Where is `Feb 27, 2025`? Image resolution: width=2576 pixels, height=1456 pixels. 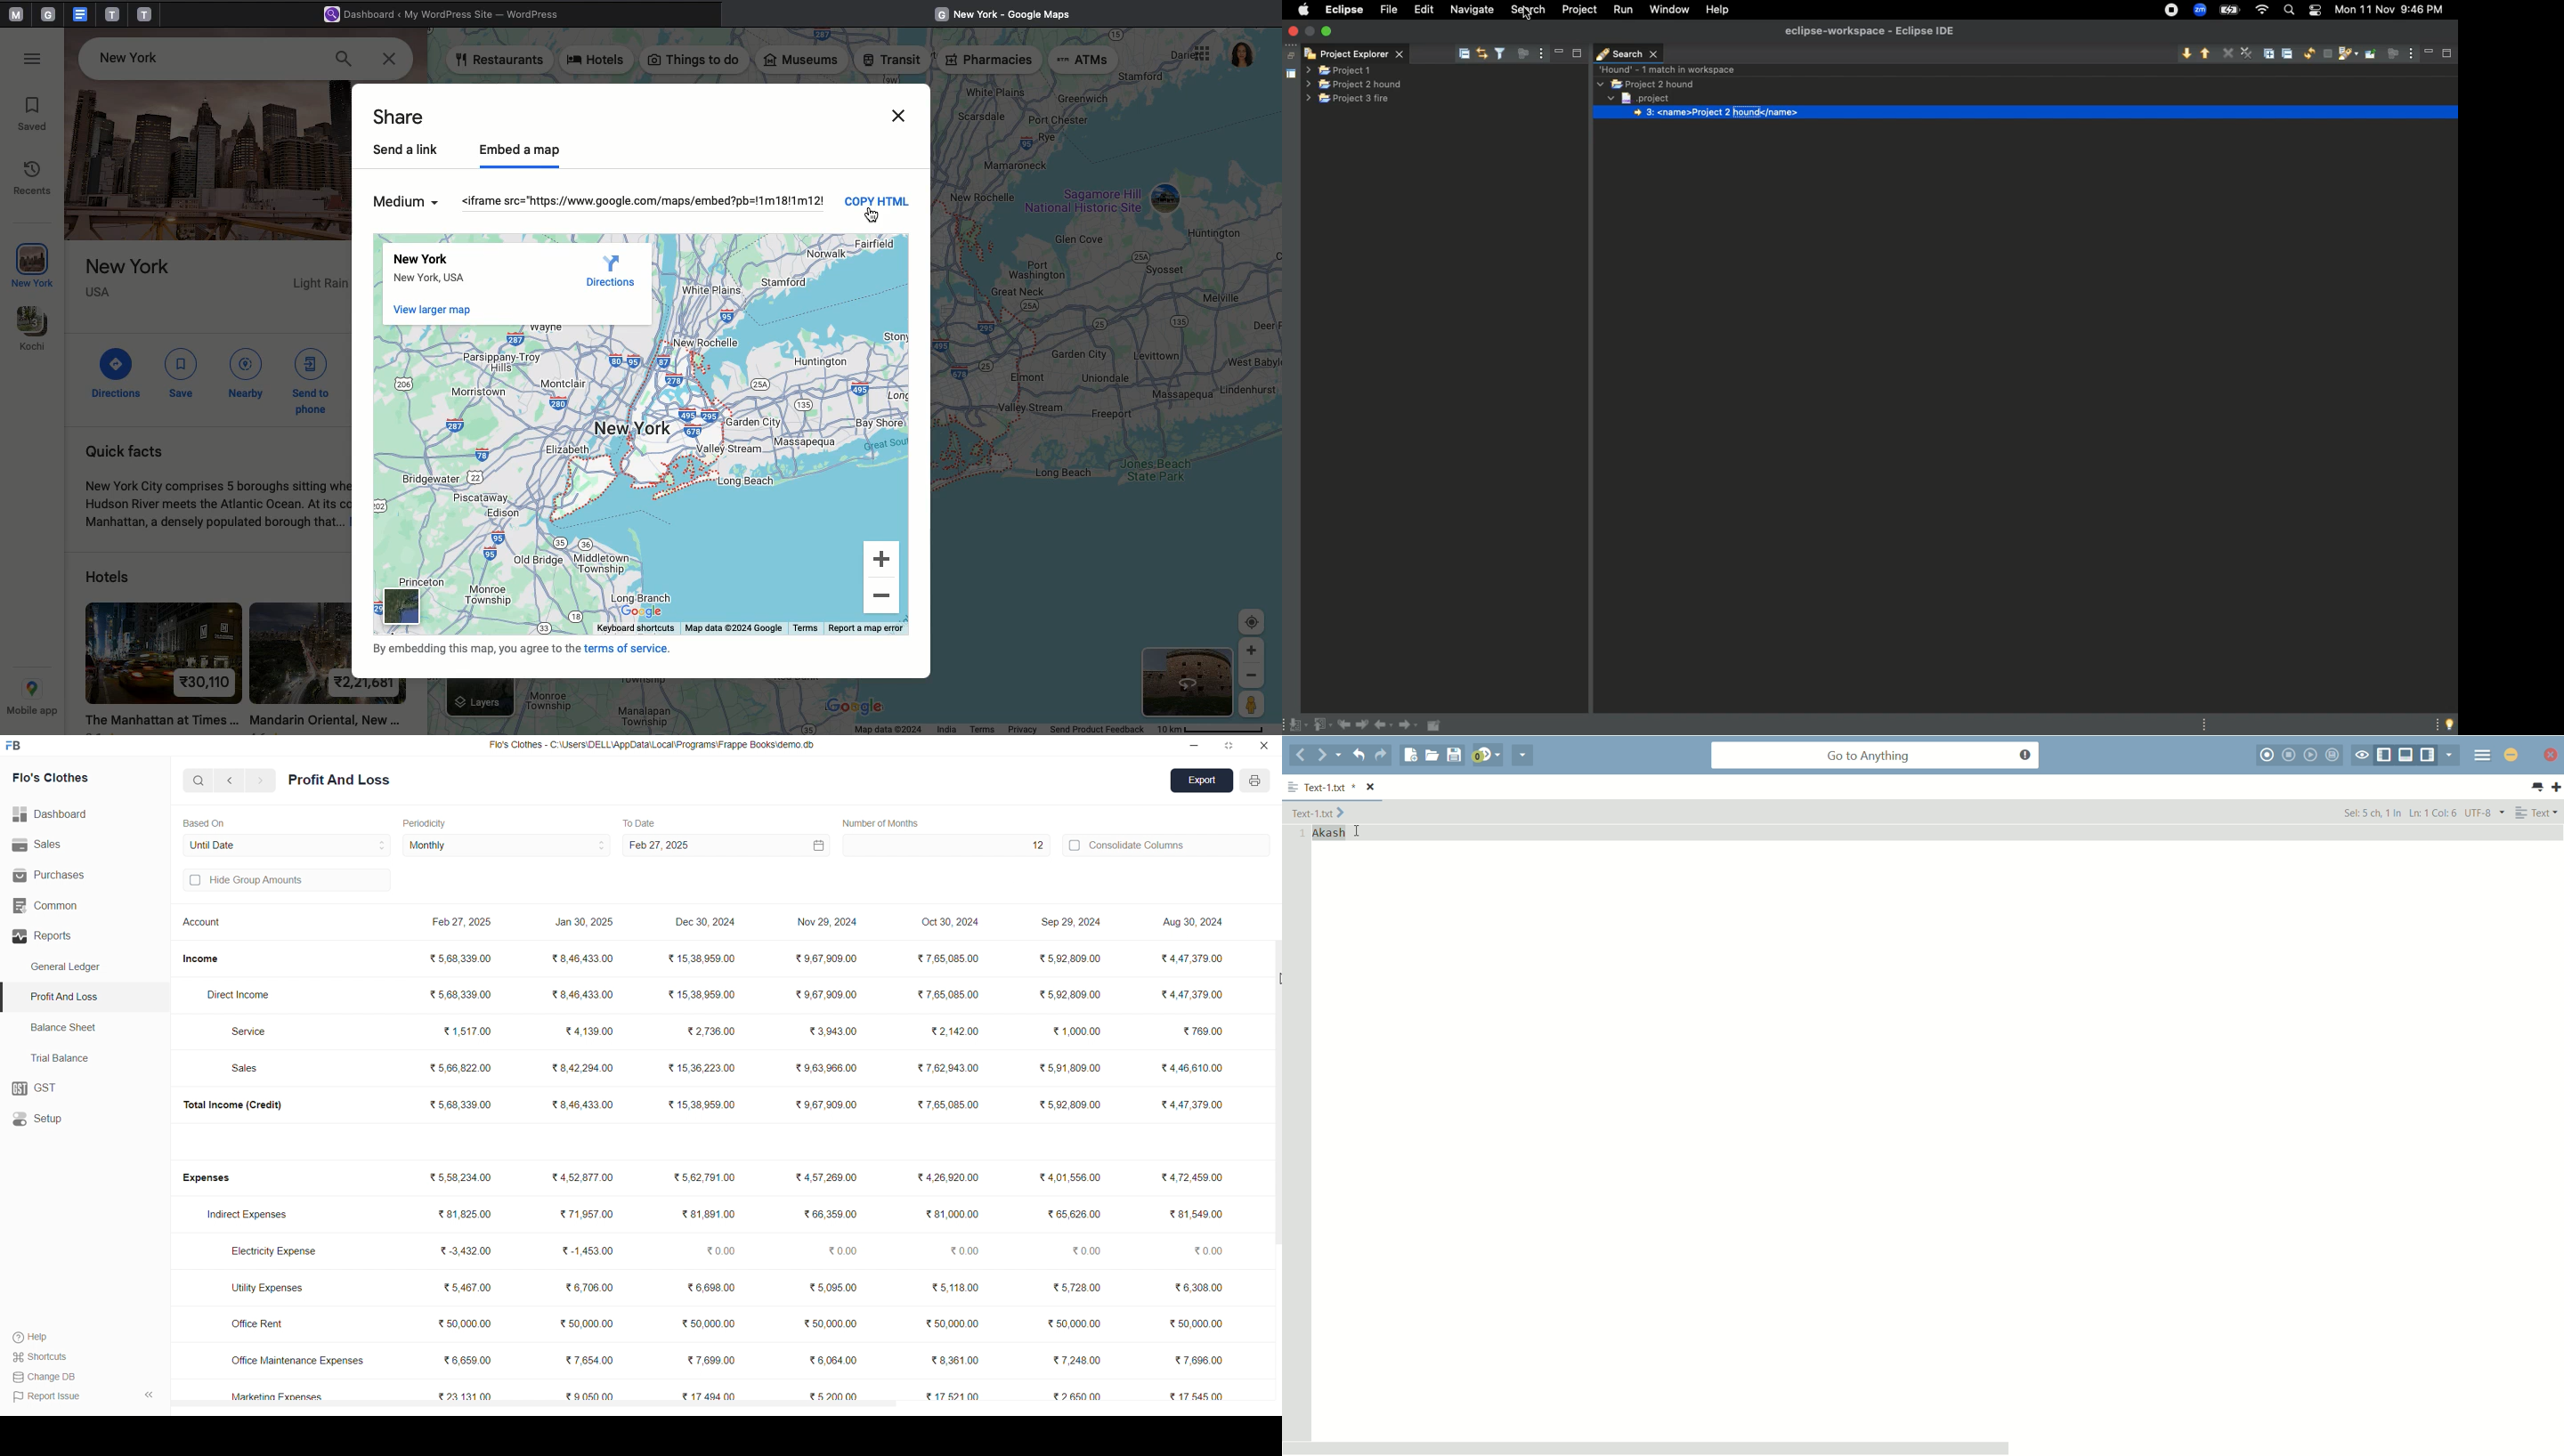 Feb 27, 2025 is located at coordinates (464, 923).